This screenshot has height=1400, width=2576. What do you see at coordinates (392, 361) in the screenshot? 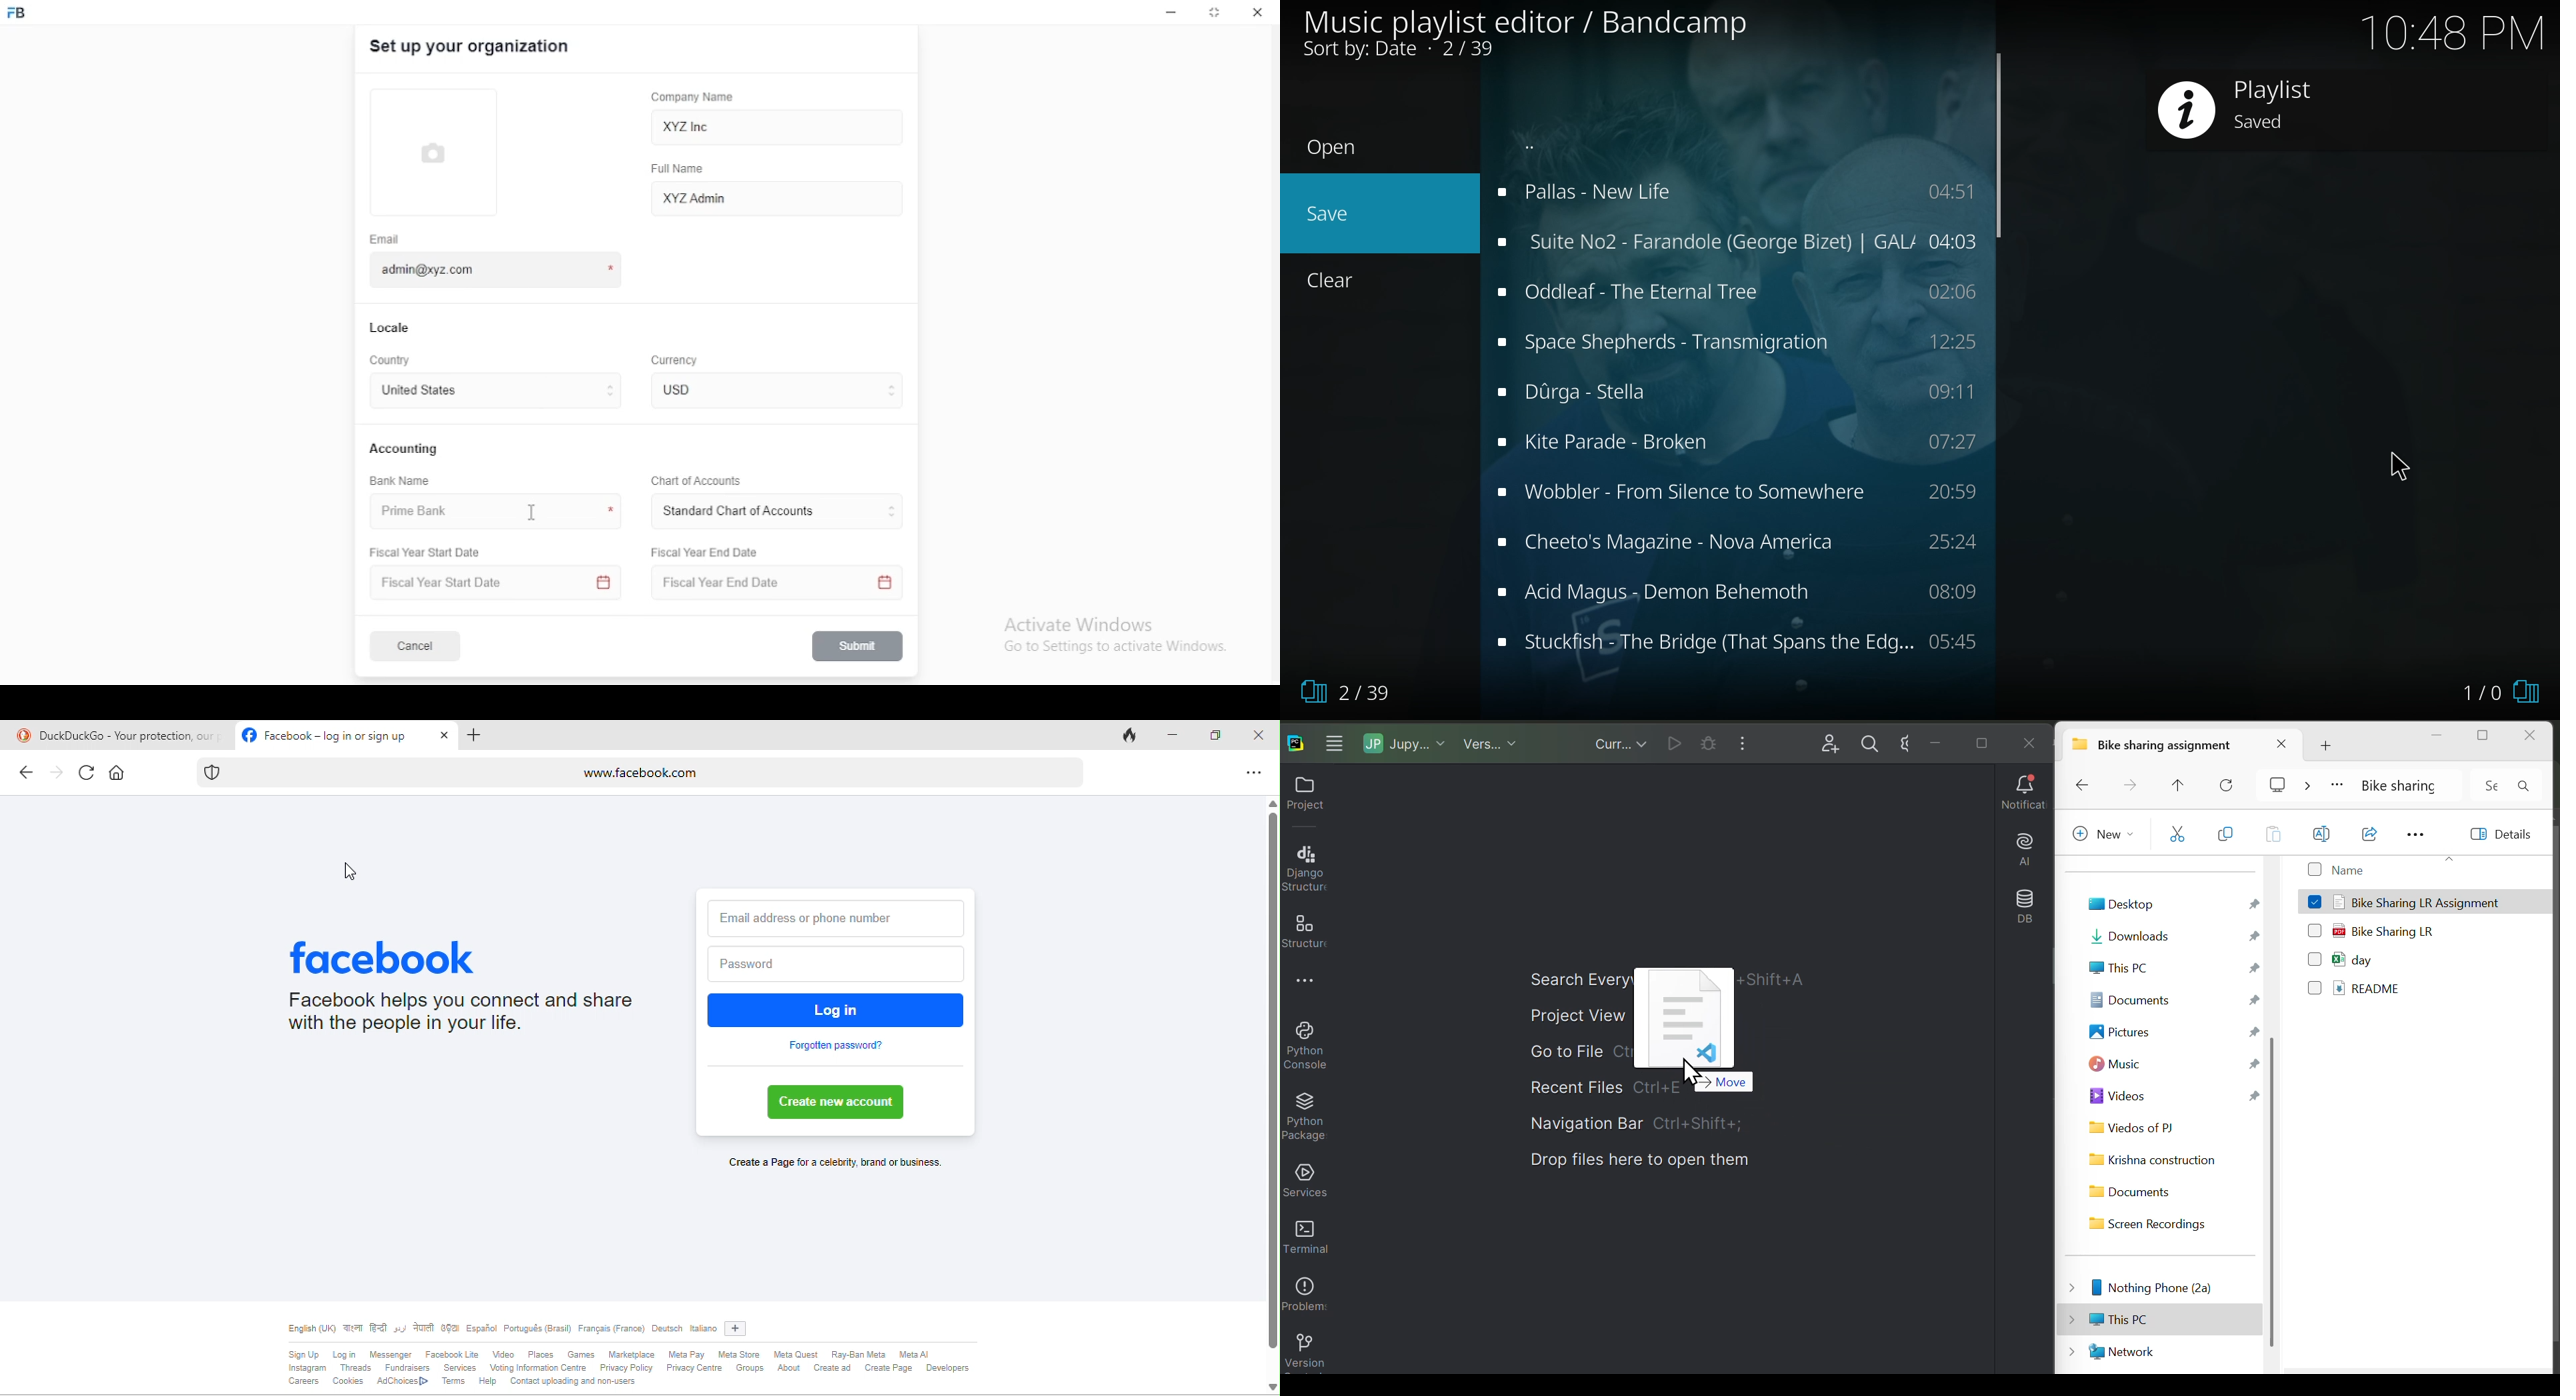
I see `country` at bounding box center [392, 361].